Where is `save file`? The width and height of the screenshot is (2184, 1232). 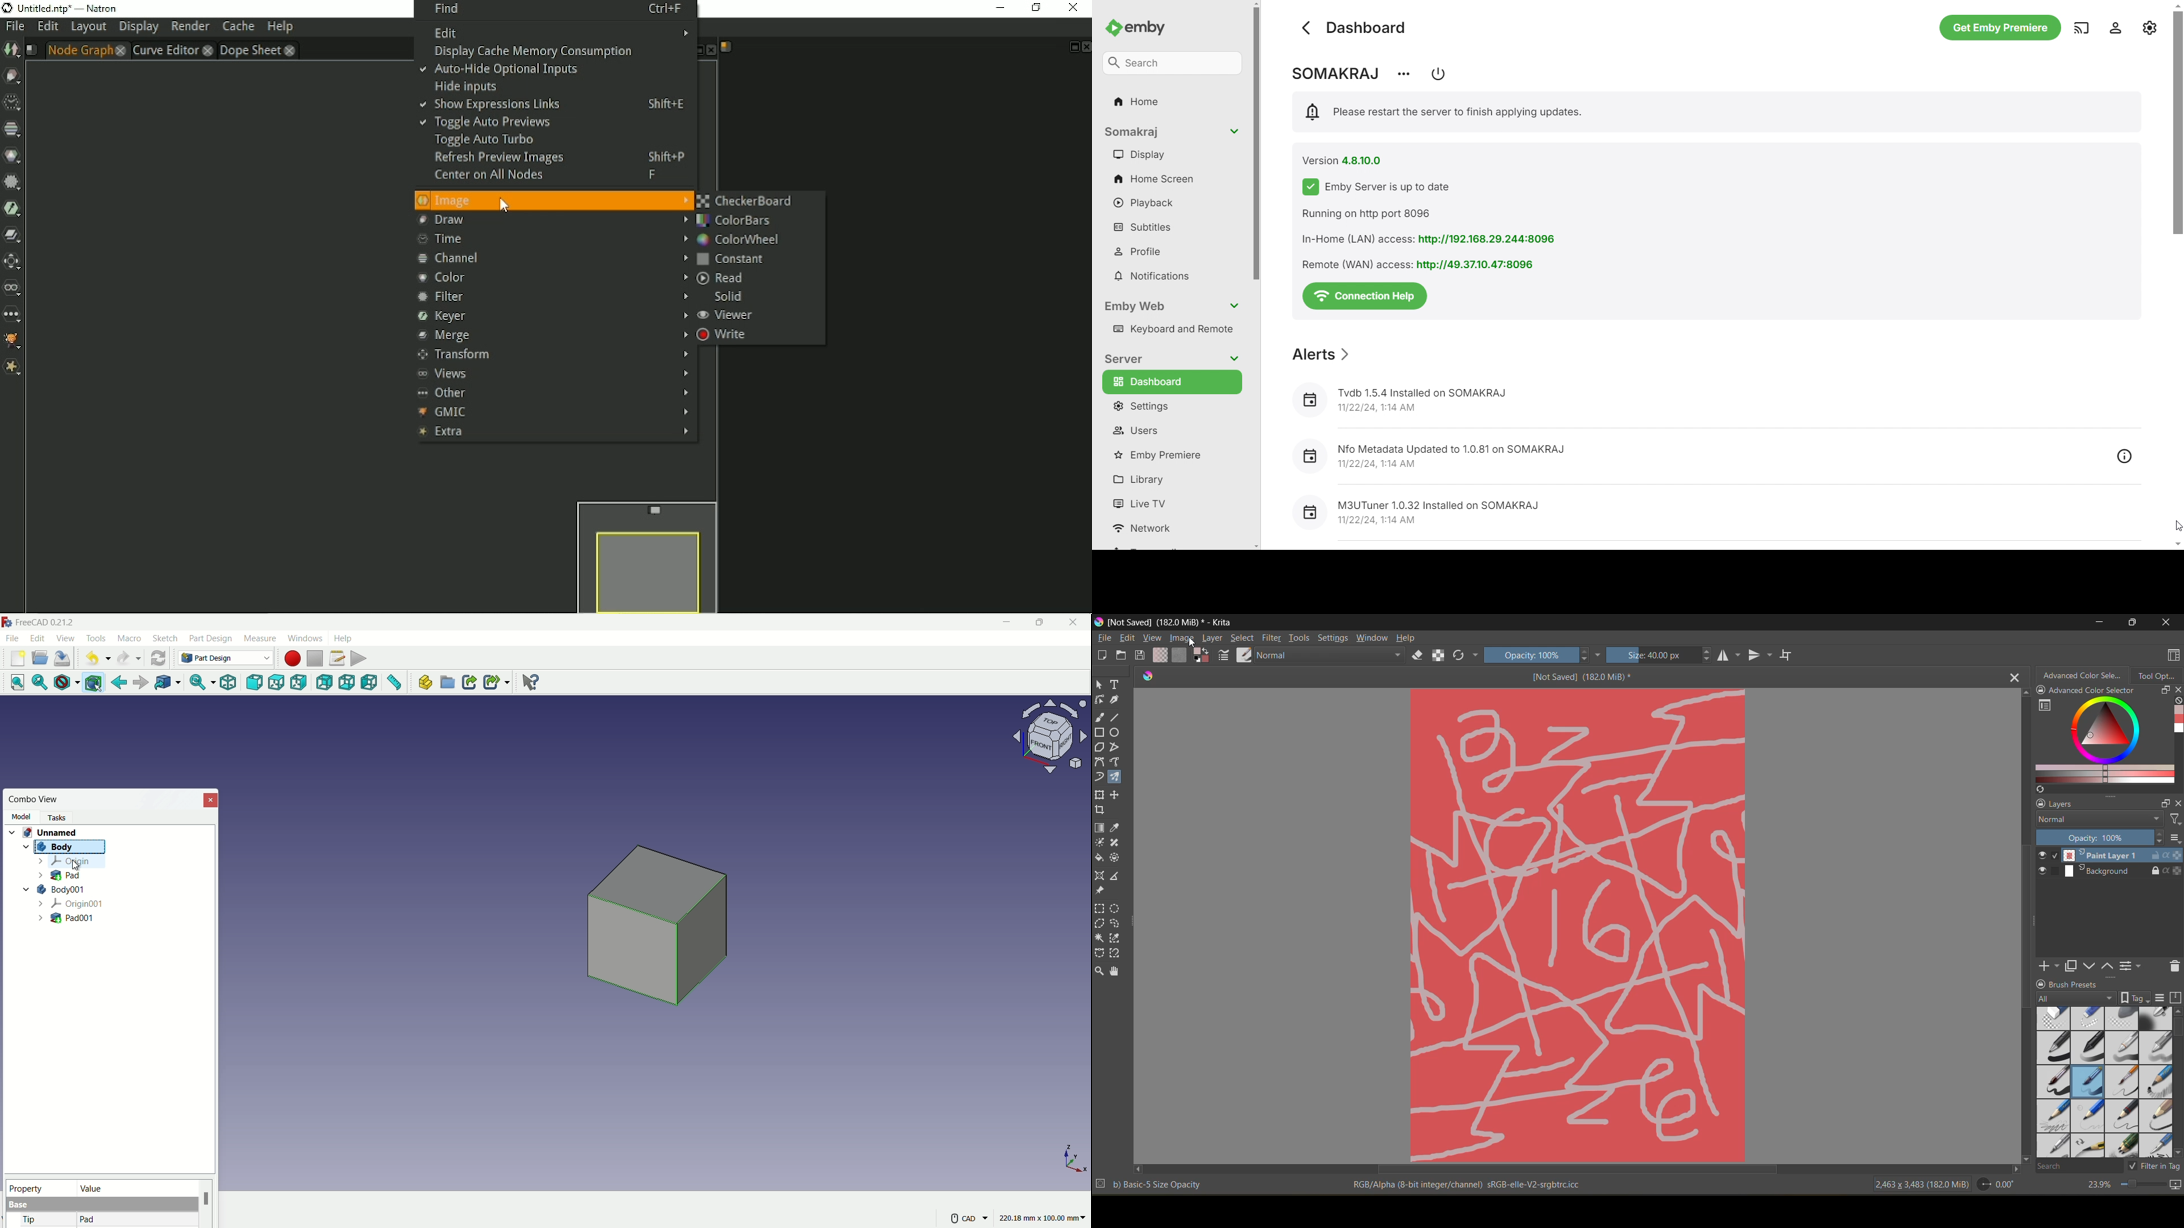 save file is located at coordinates (64, 659).